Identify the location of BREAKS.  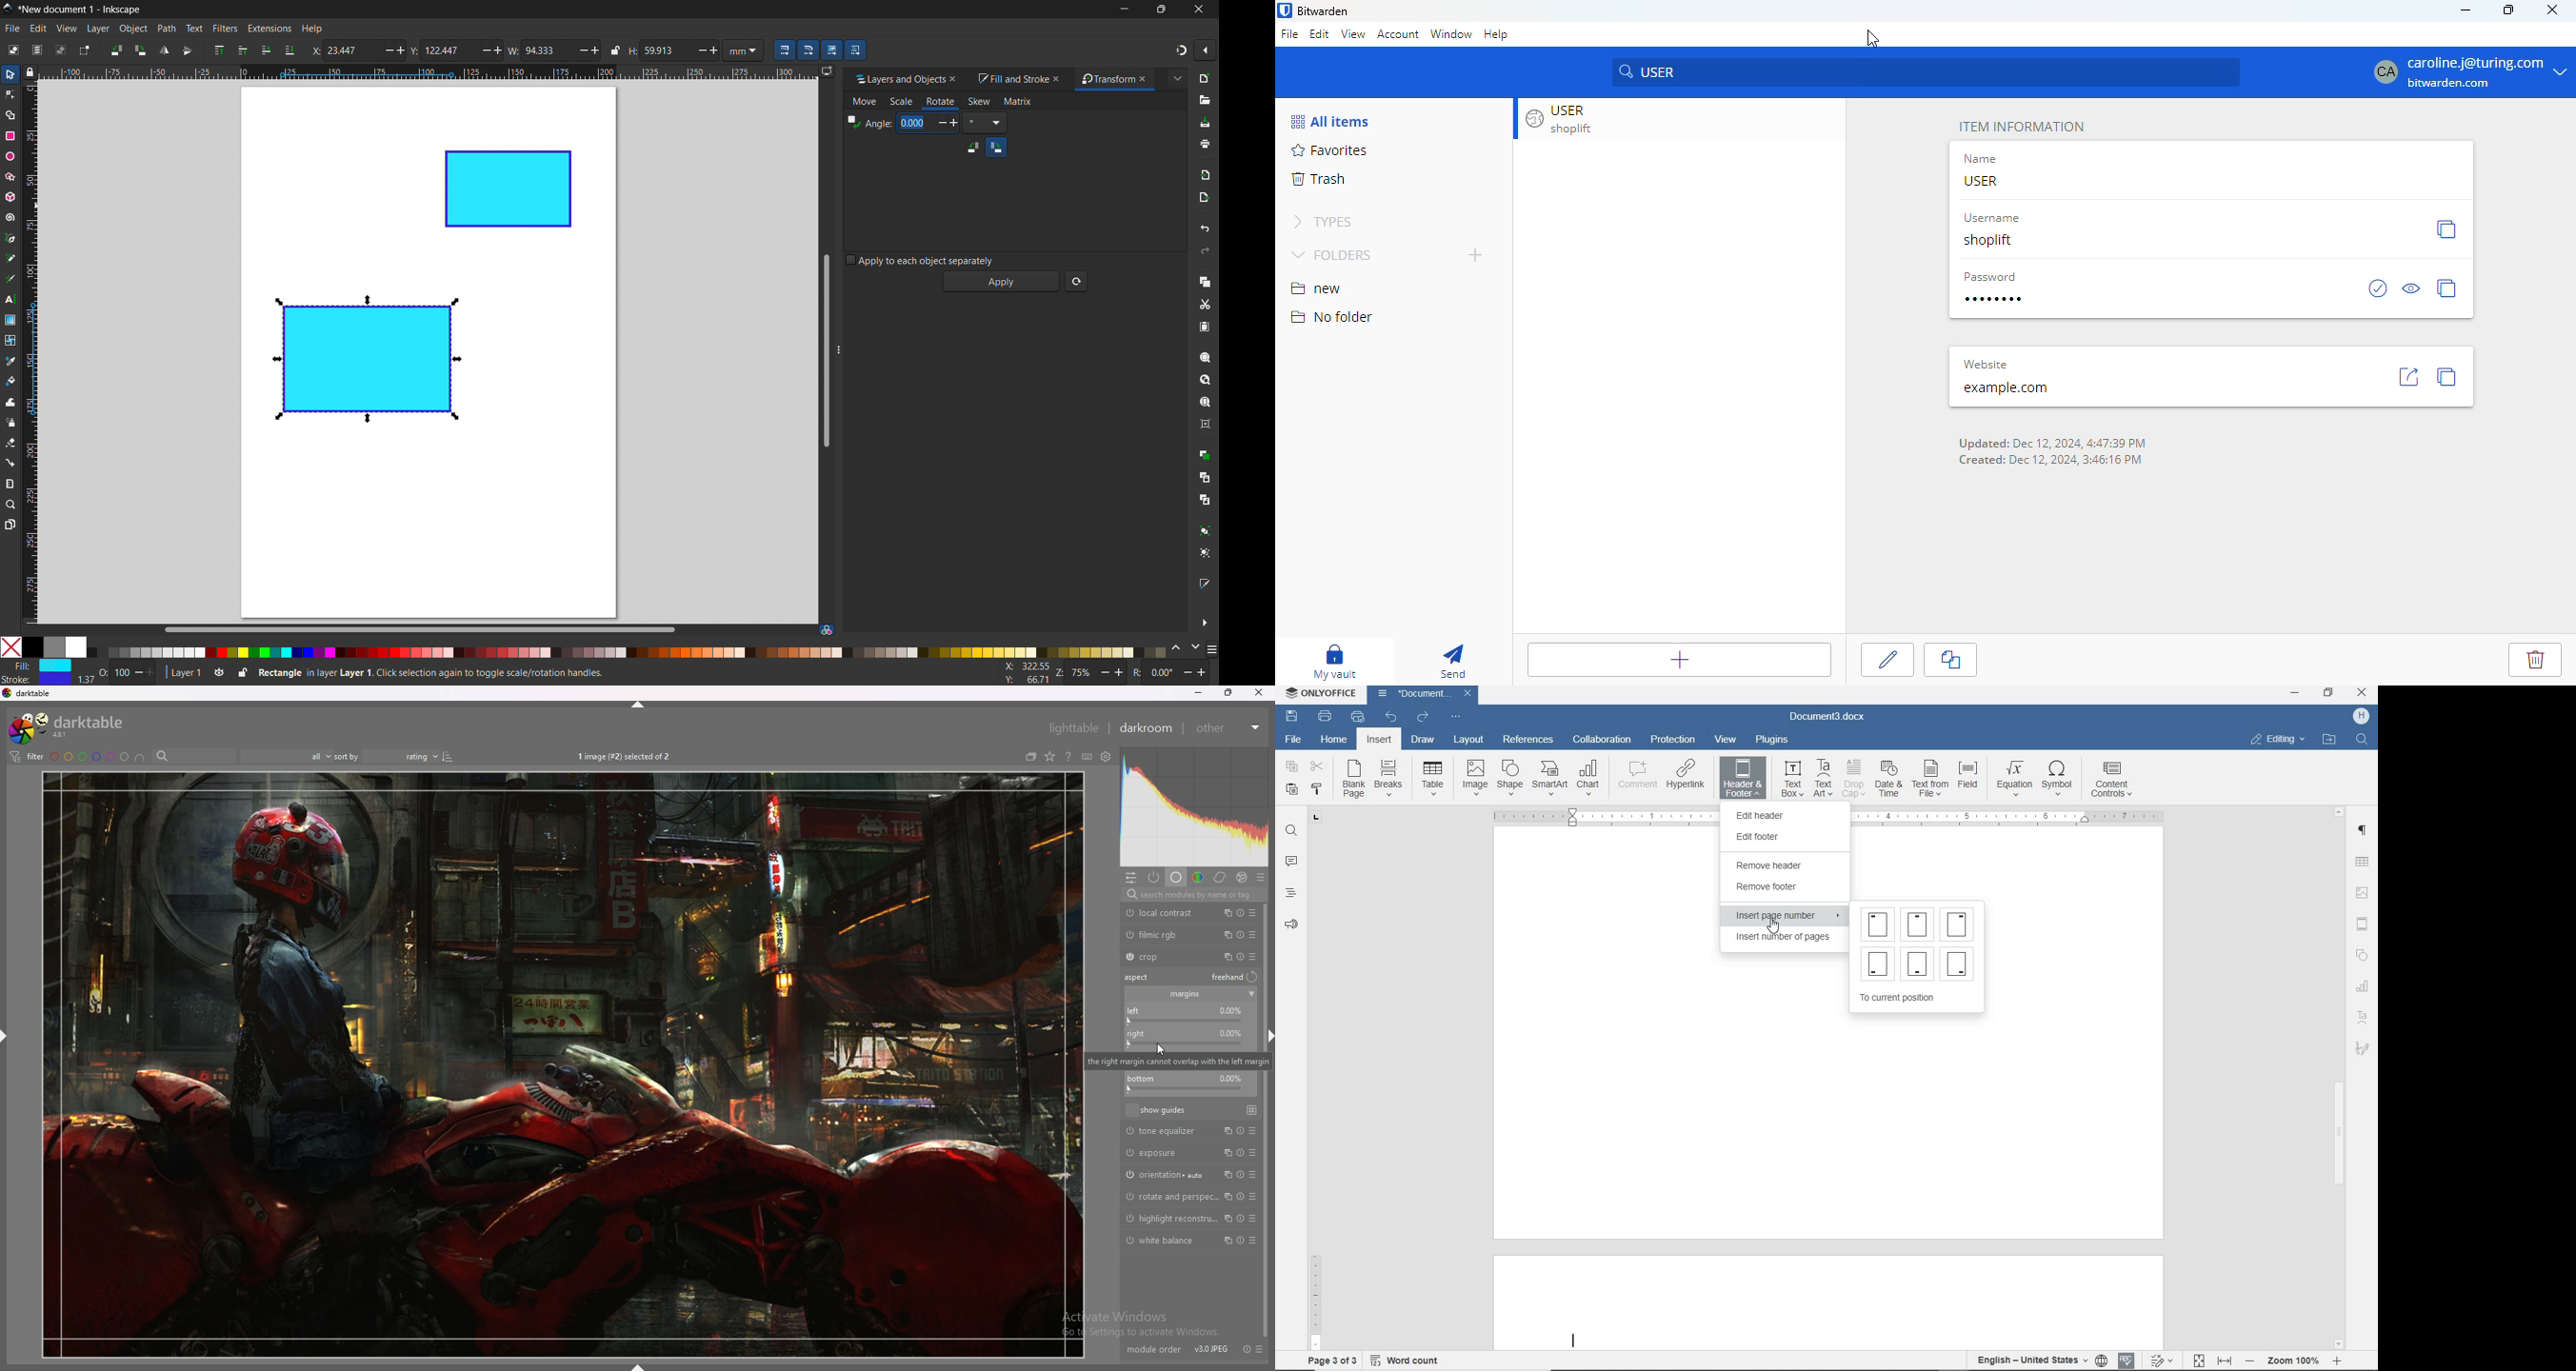
(1391, 780).